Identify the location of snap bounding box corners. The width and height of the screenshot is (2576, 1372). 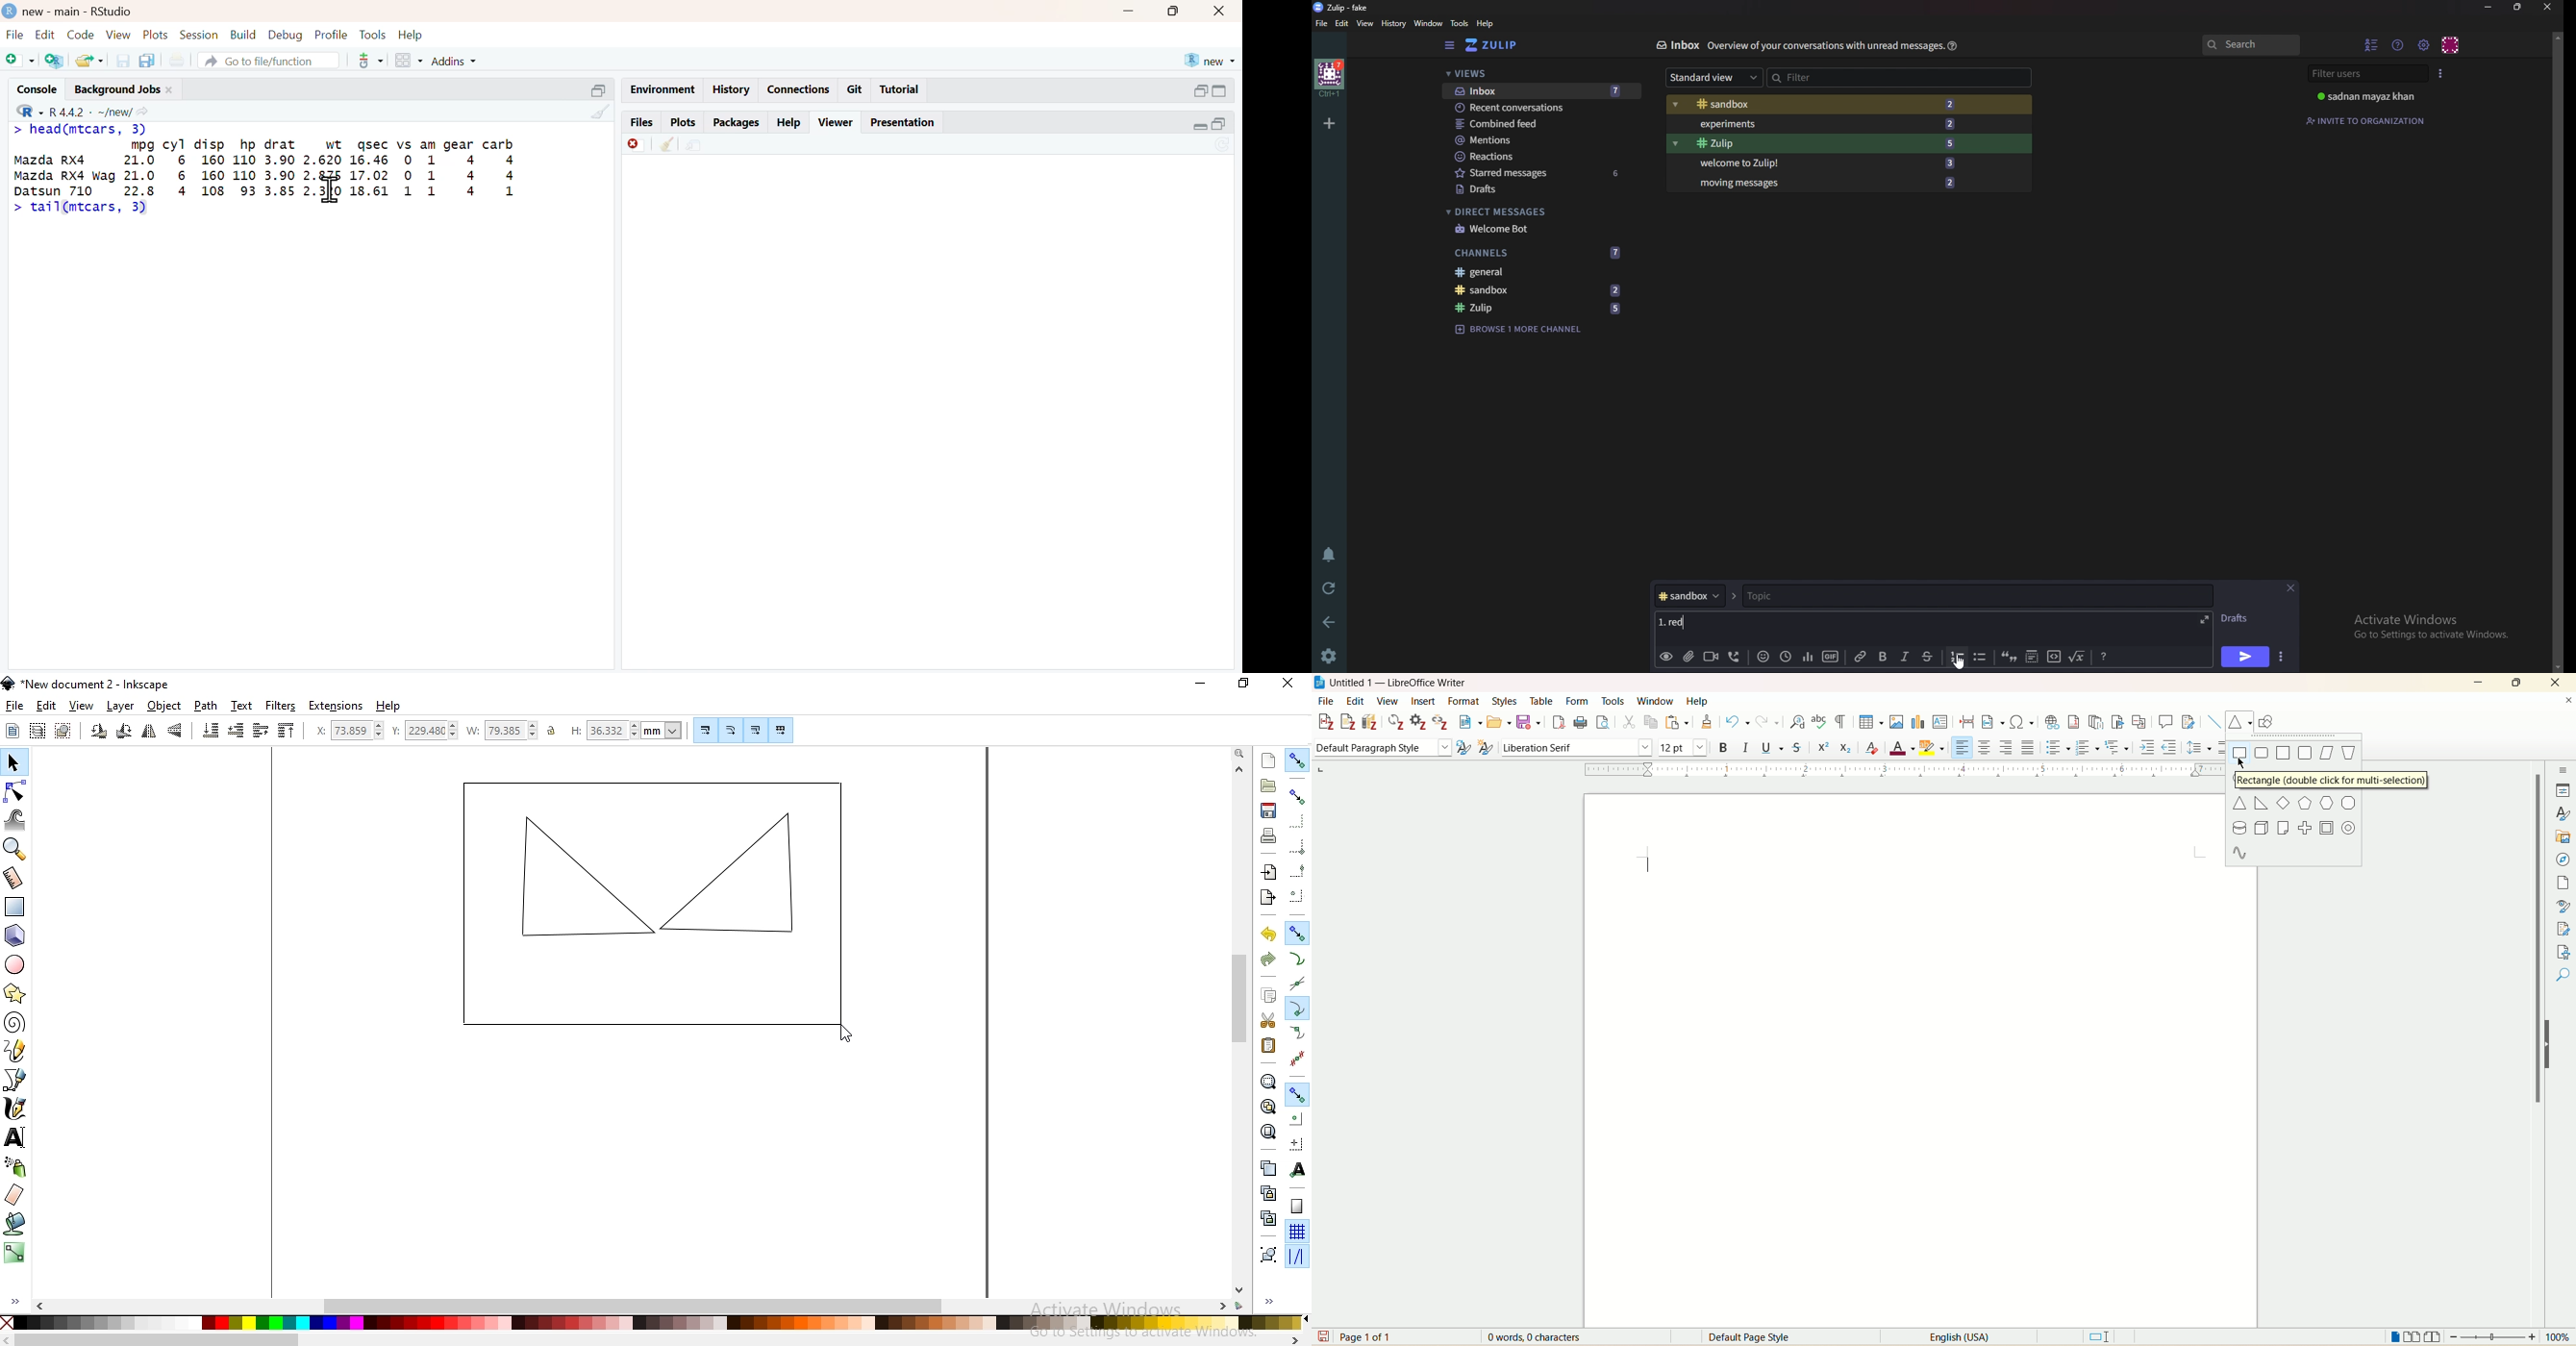
(1297, 846).